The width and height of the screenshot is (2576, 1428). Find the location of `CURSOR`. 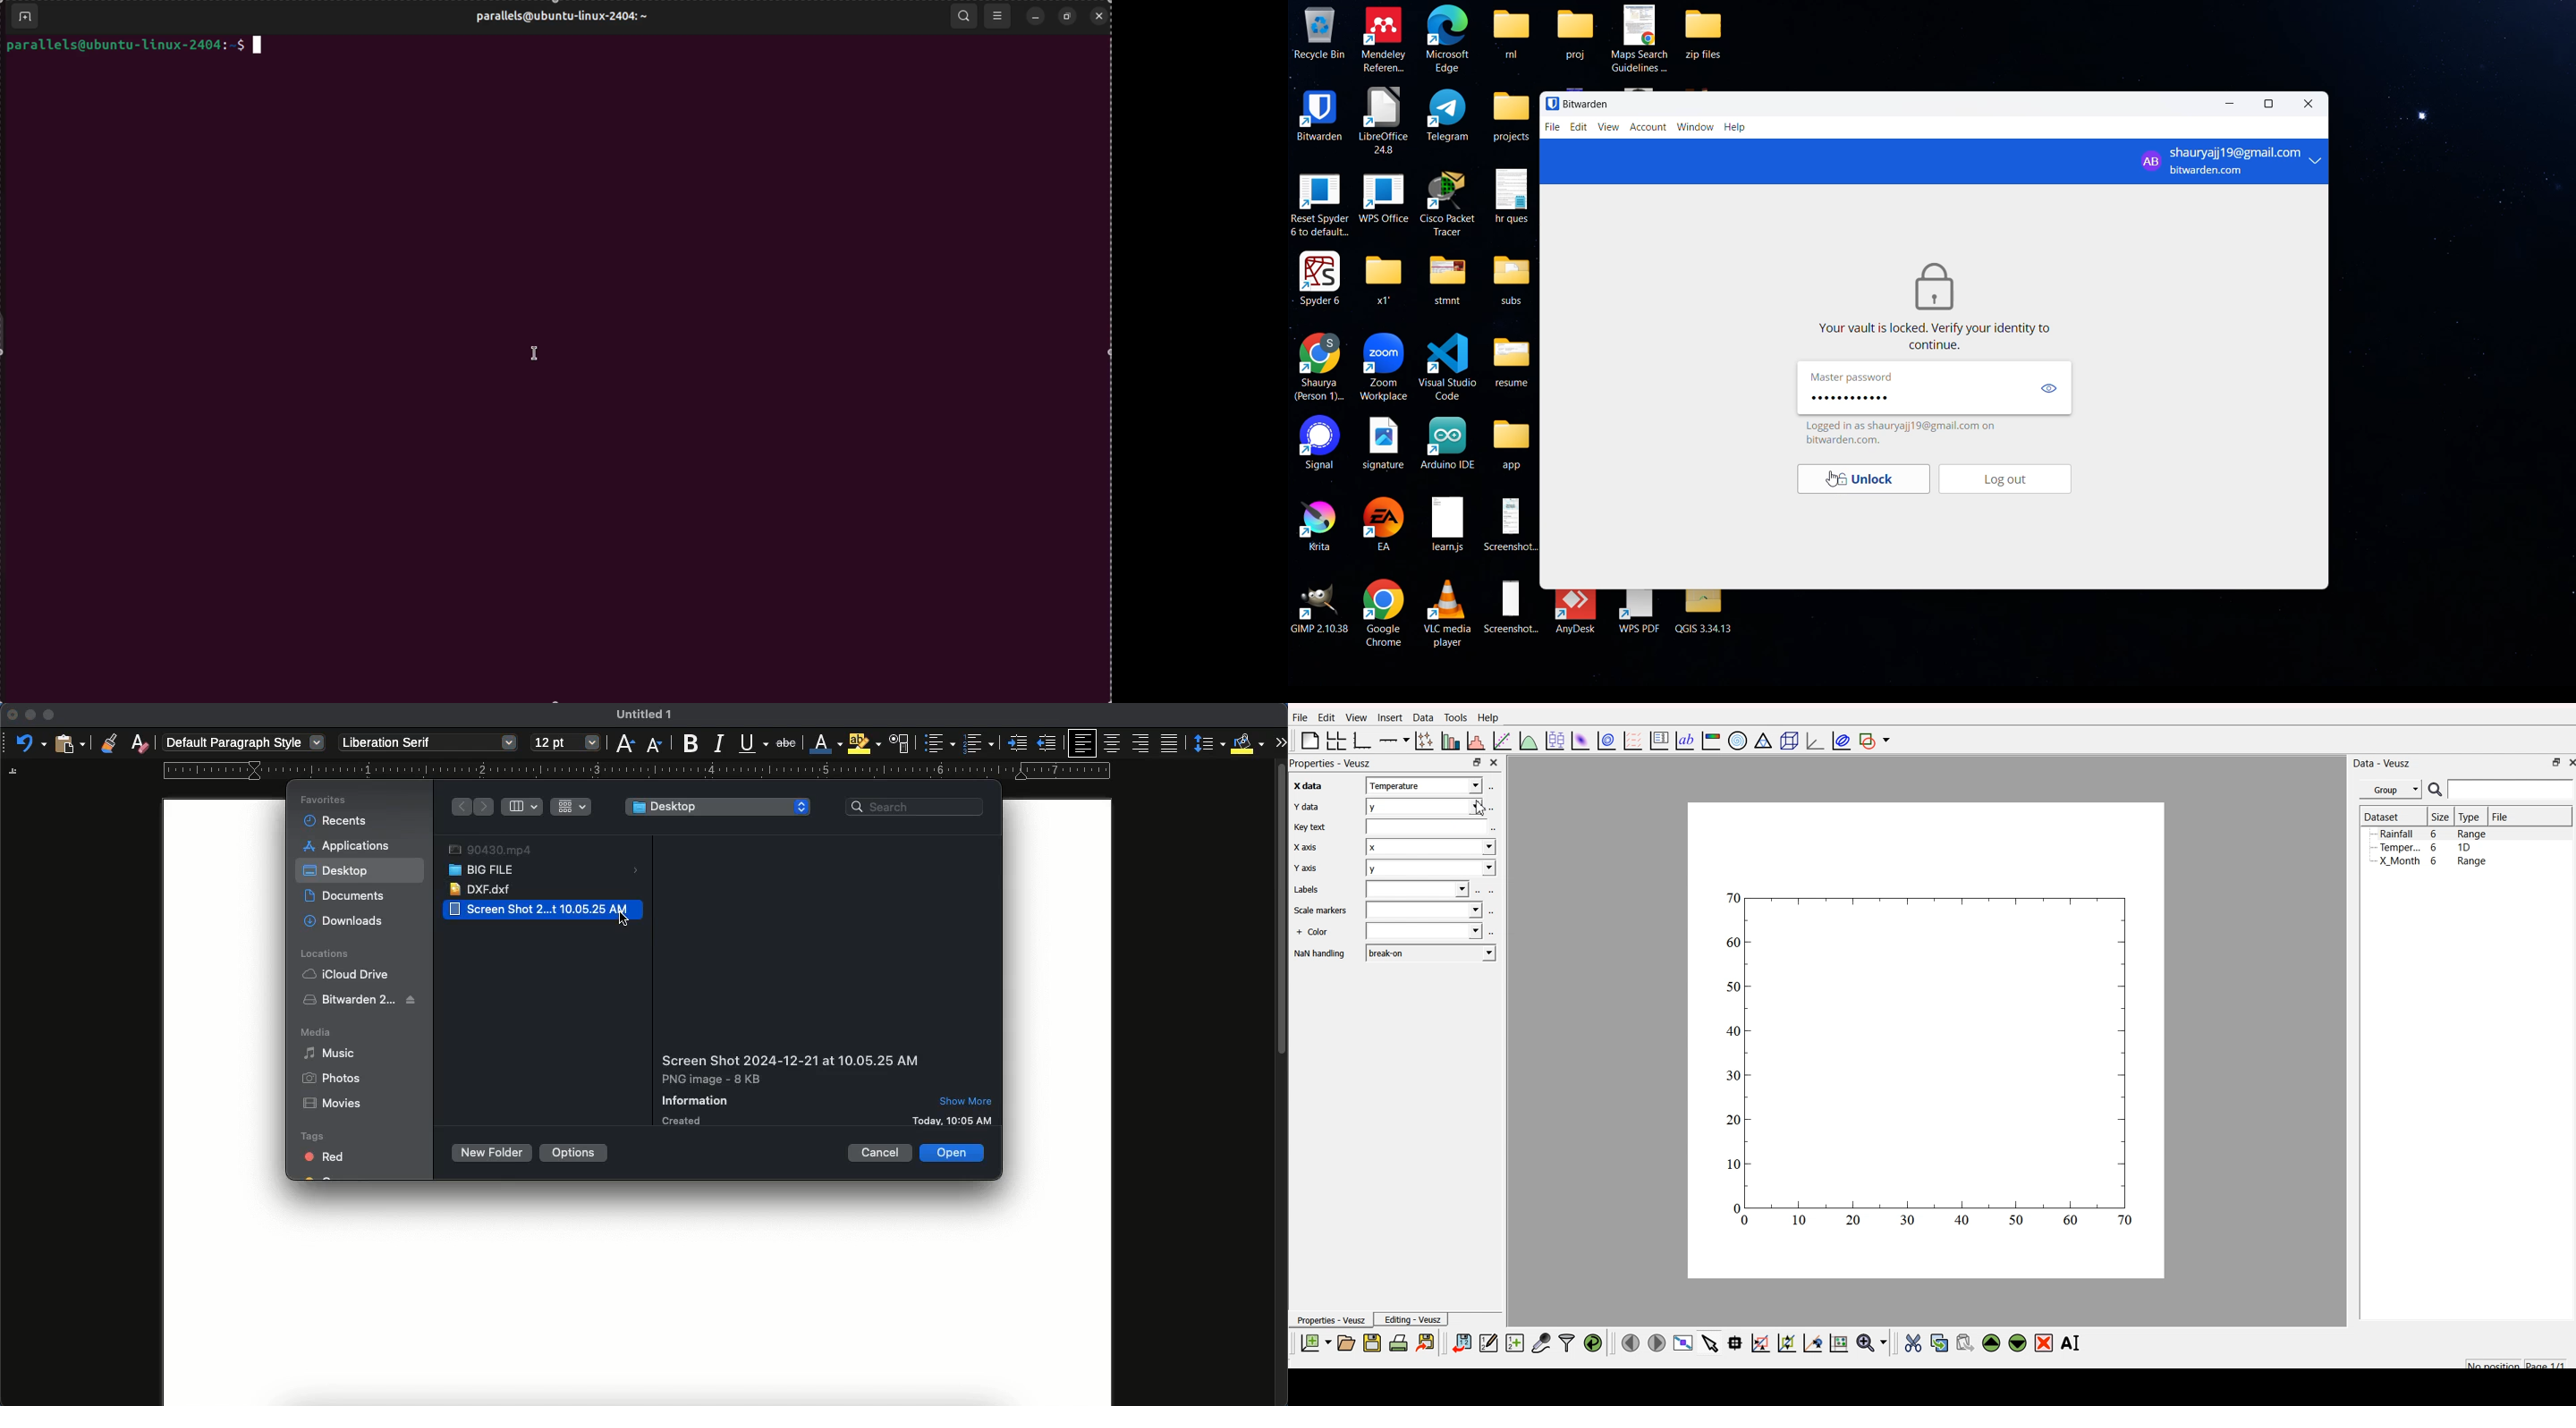

CURSOR is located at coordinates (1831, 482).